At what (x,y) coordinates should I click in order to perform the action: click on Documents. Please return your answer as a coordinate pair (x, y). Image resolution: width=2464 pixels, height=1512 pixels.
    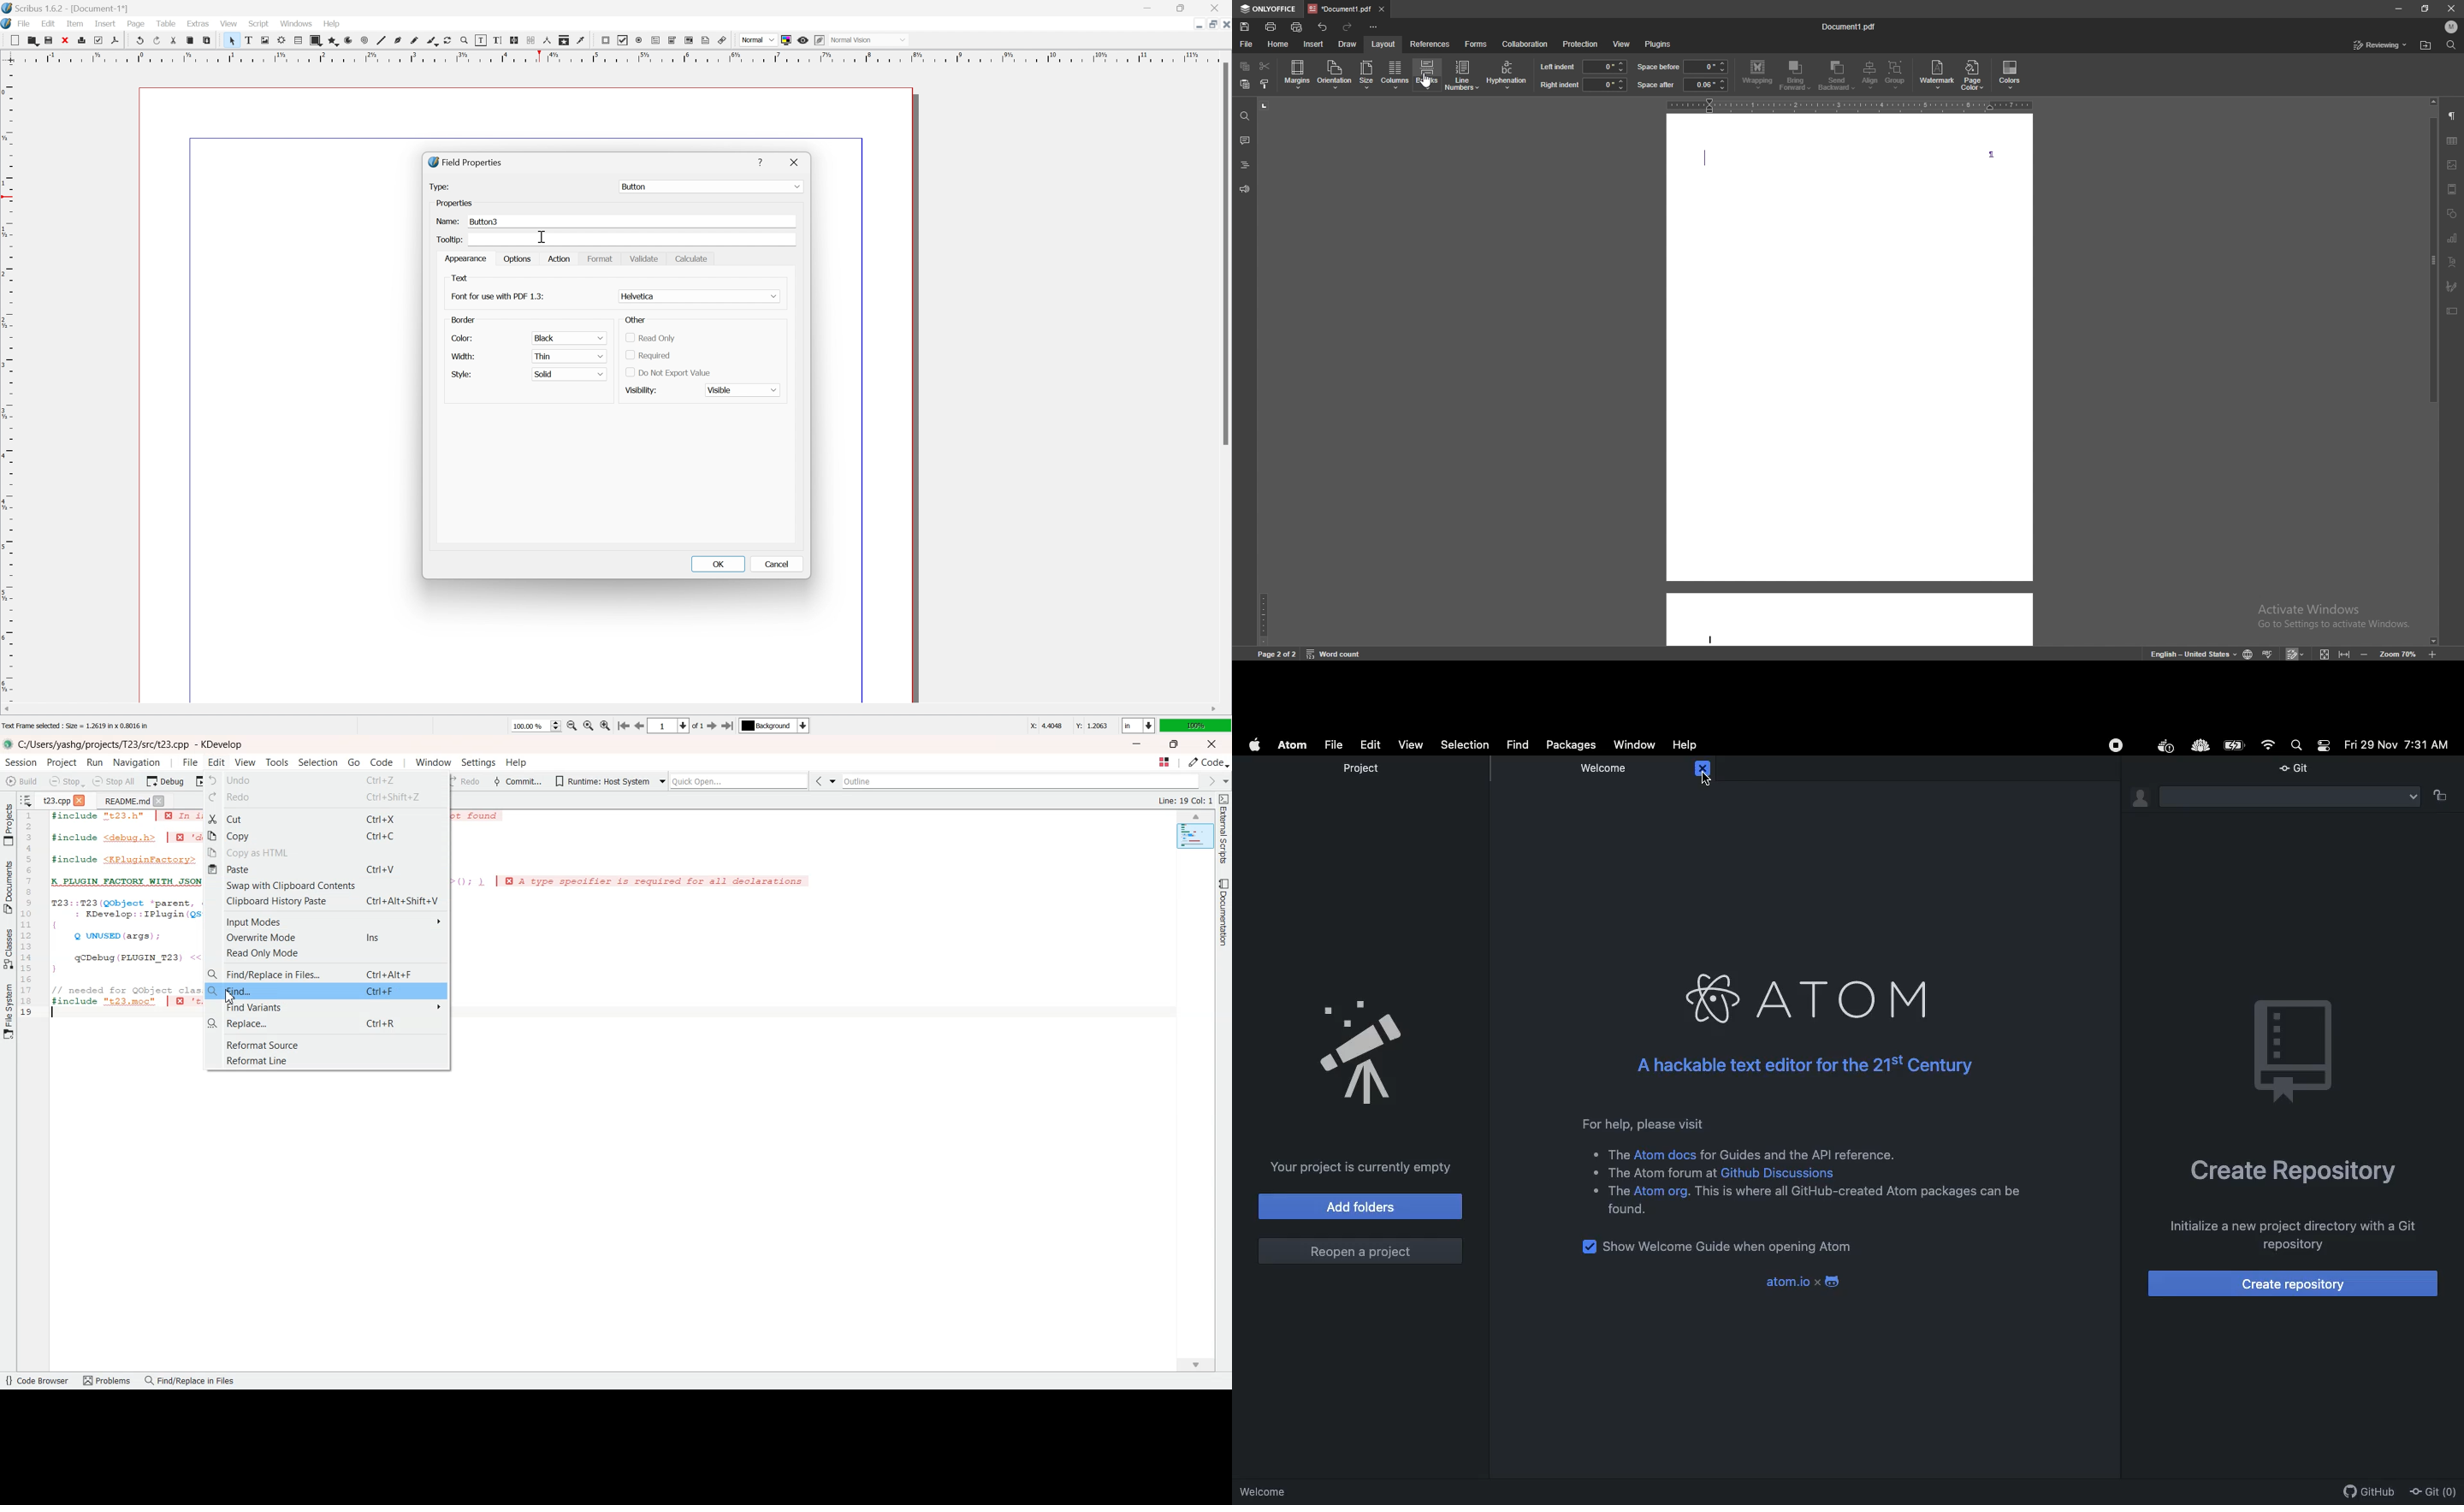
    Looking at the image, I should click on (8, 887).